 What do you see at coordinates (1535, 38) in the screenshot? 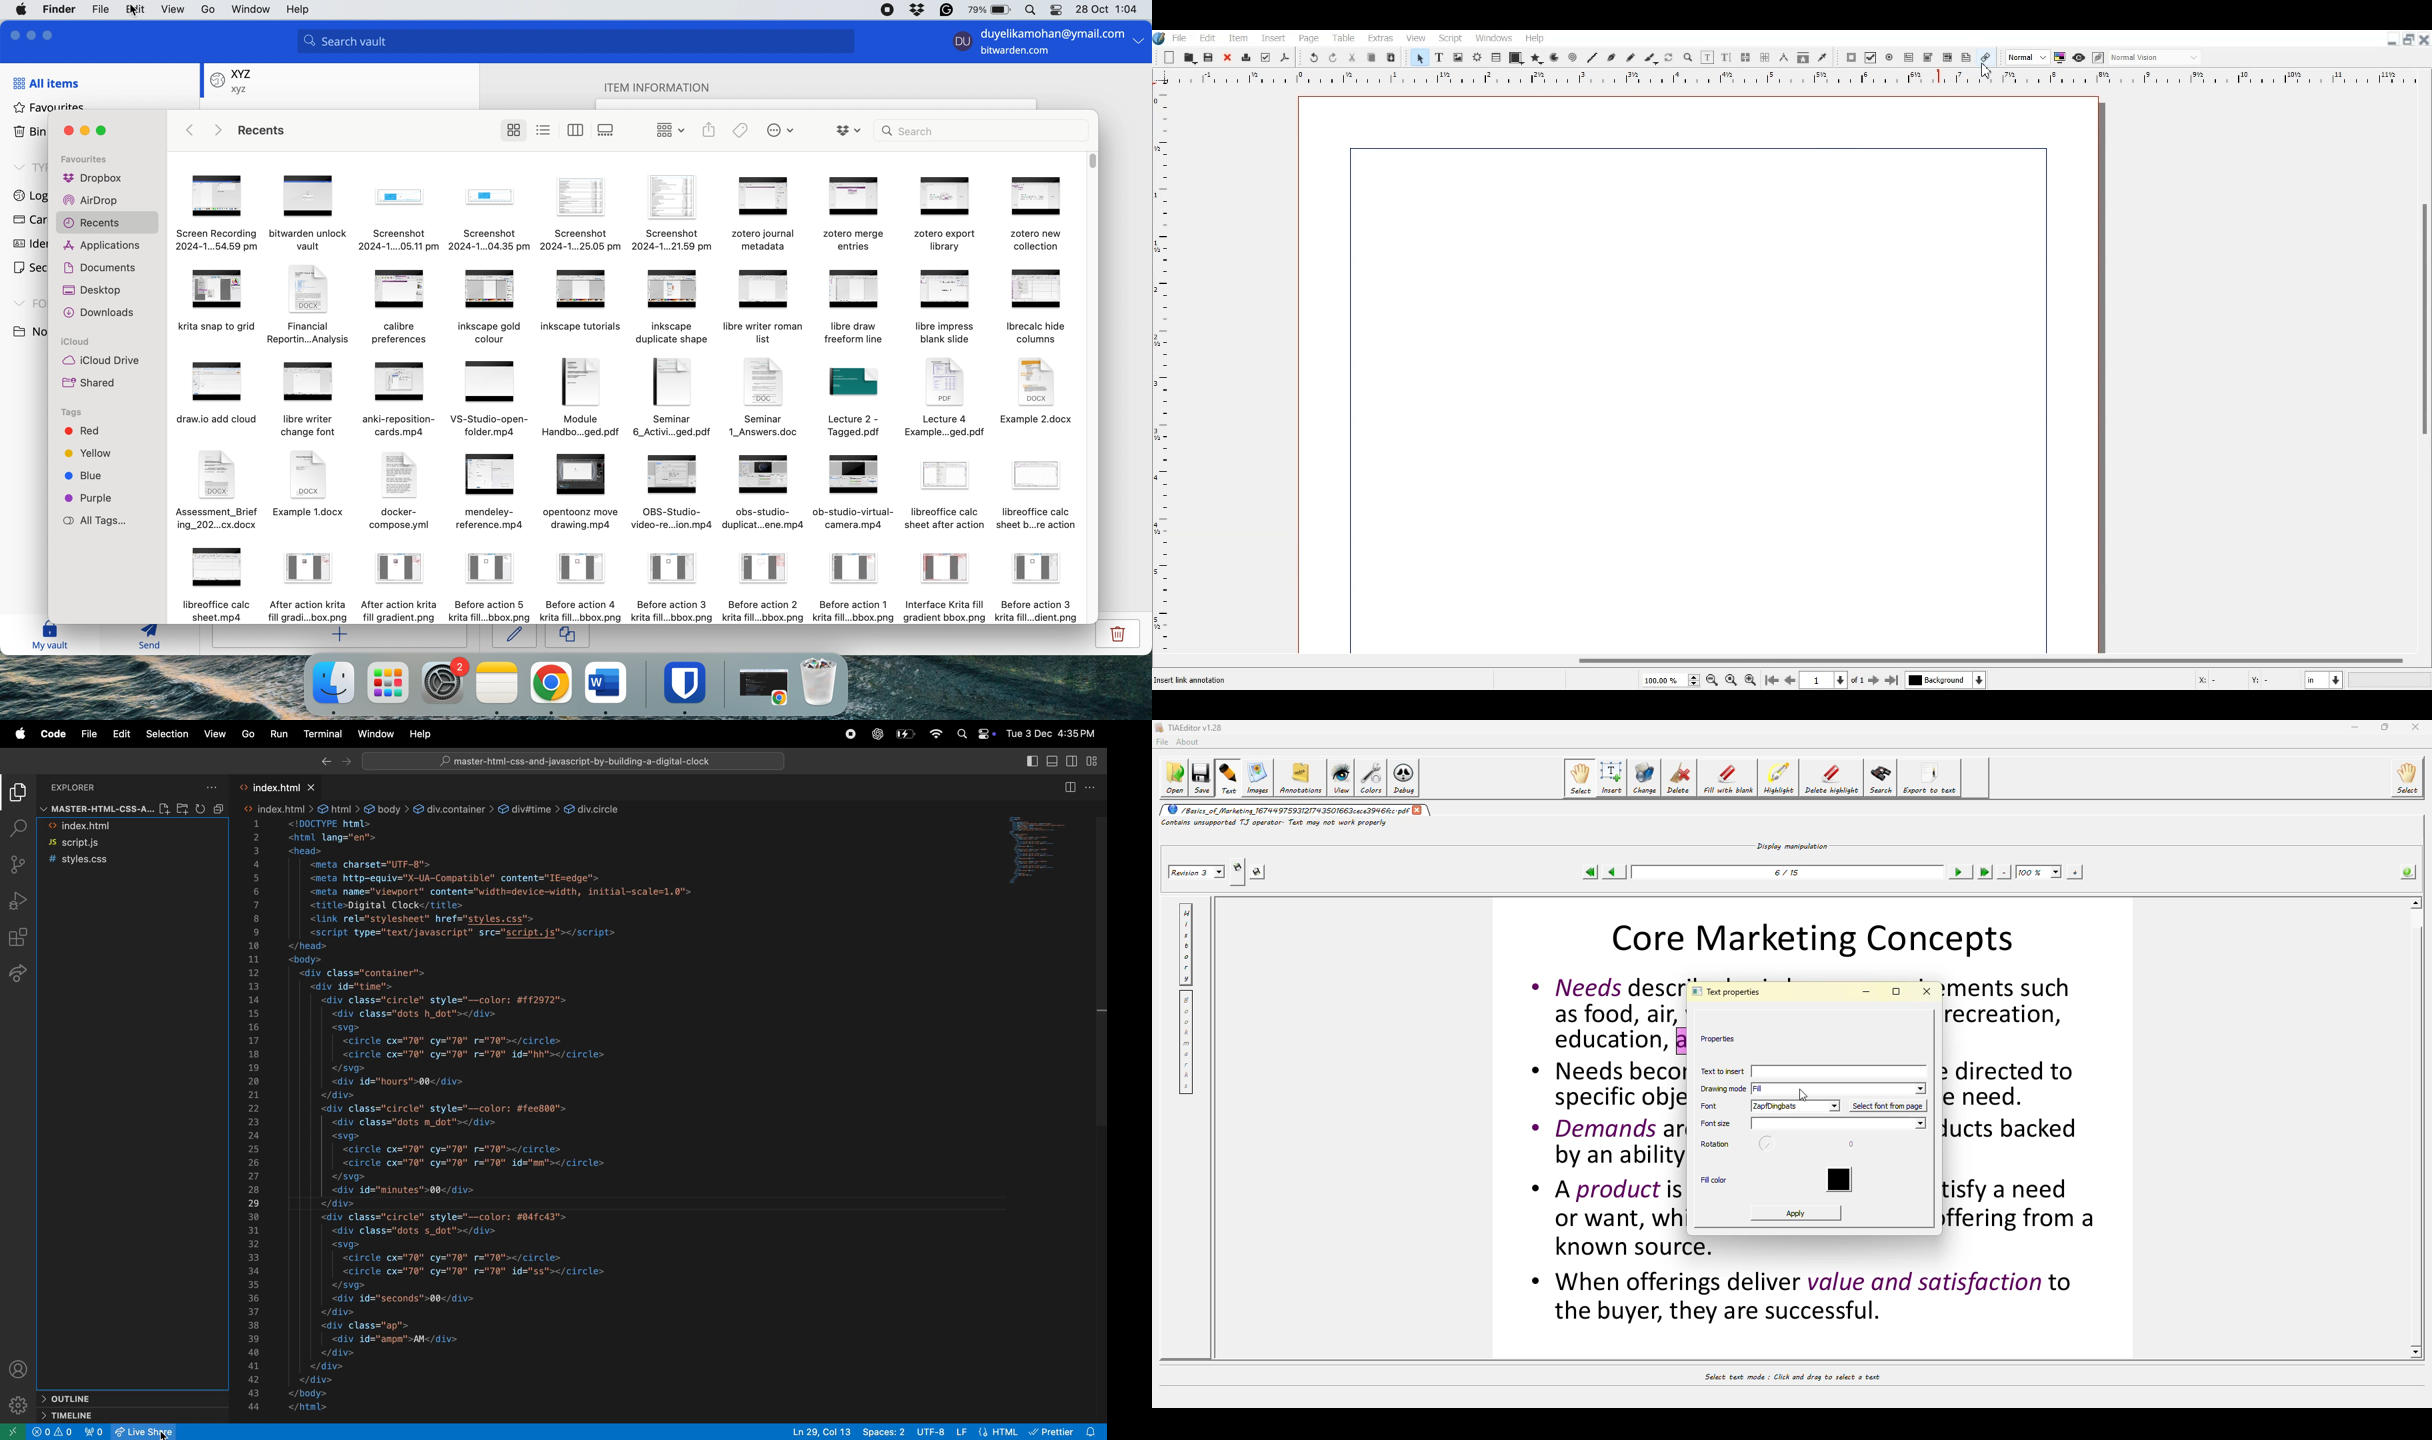
I see `Help` at bounding box center [1535, 38].